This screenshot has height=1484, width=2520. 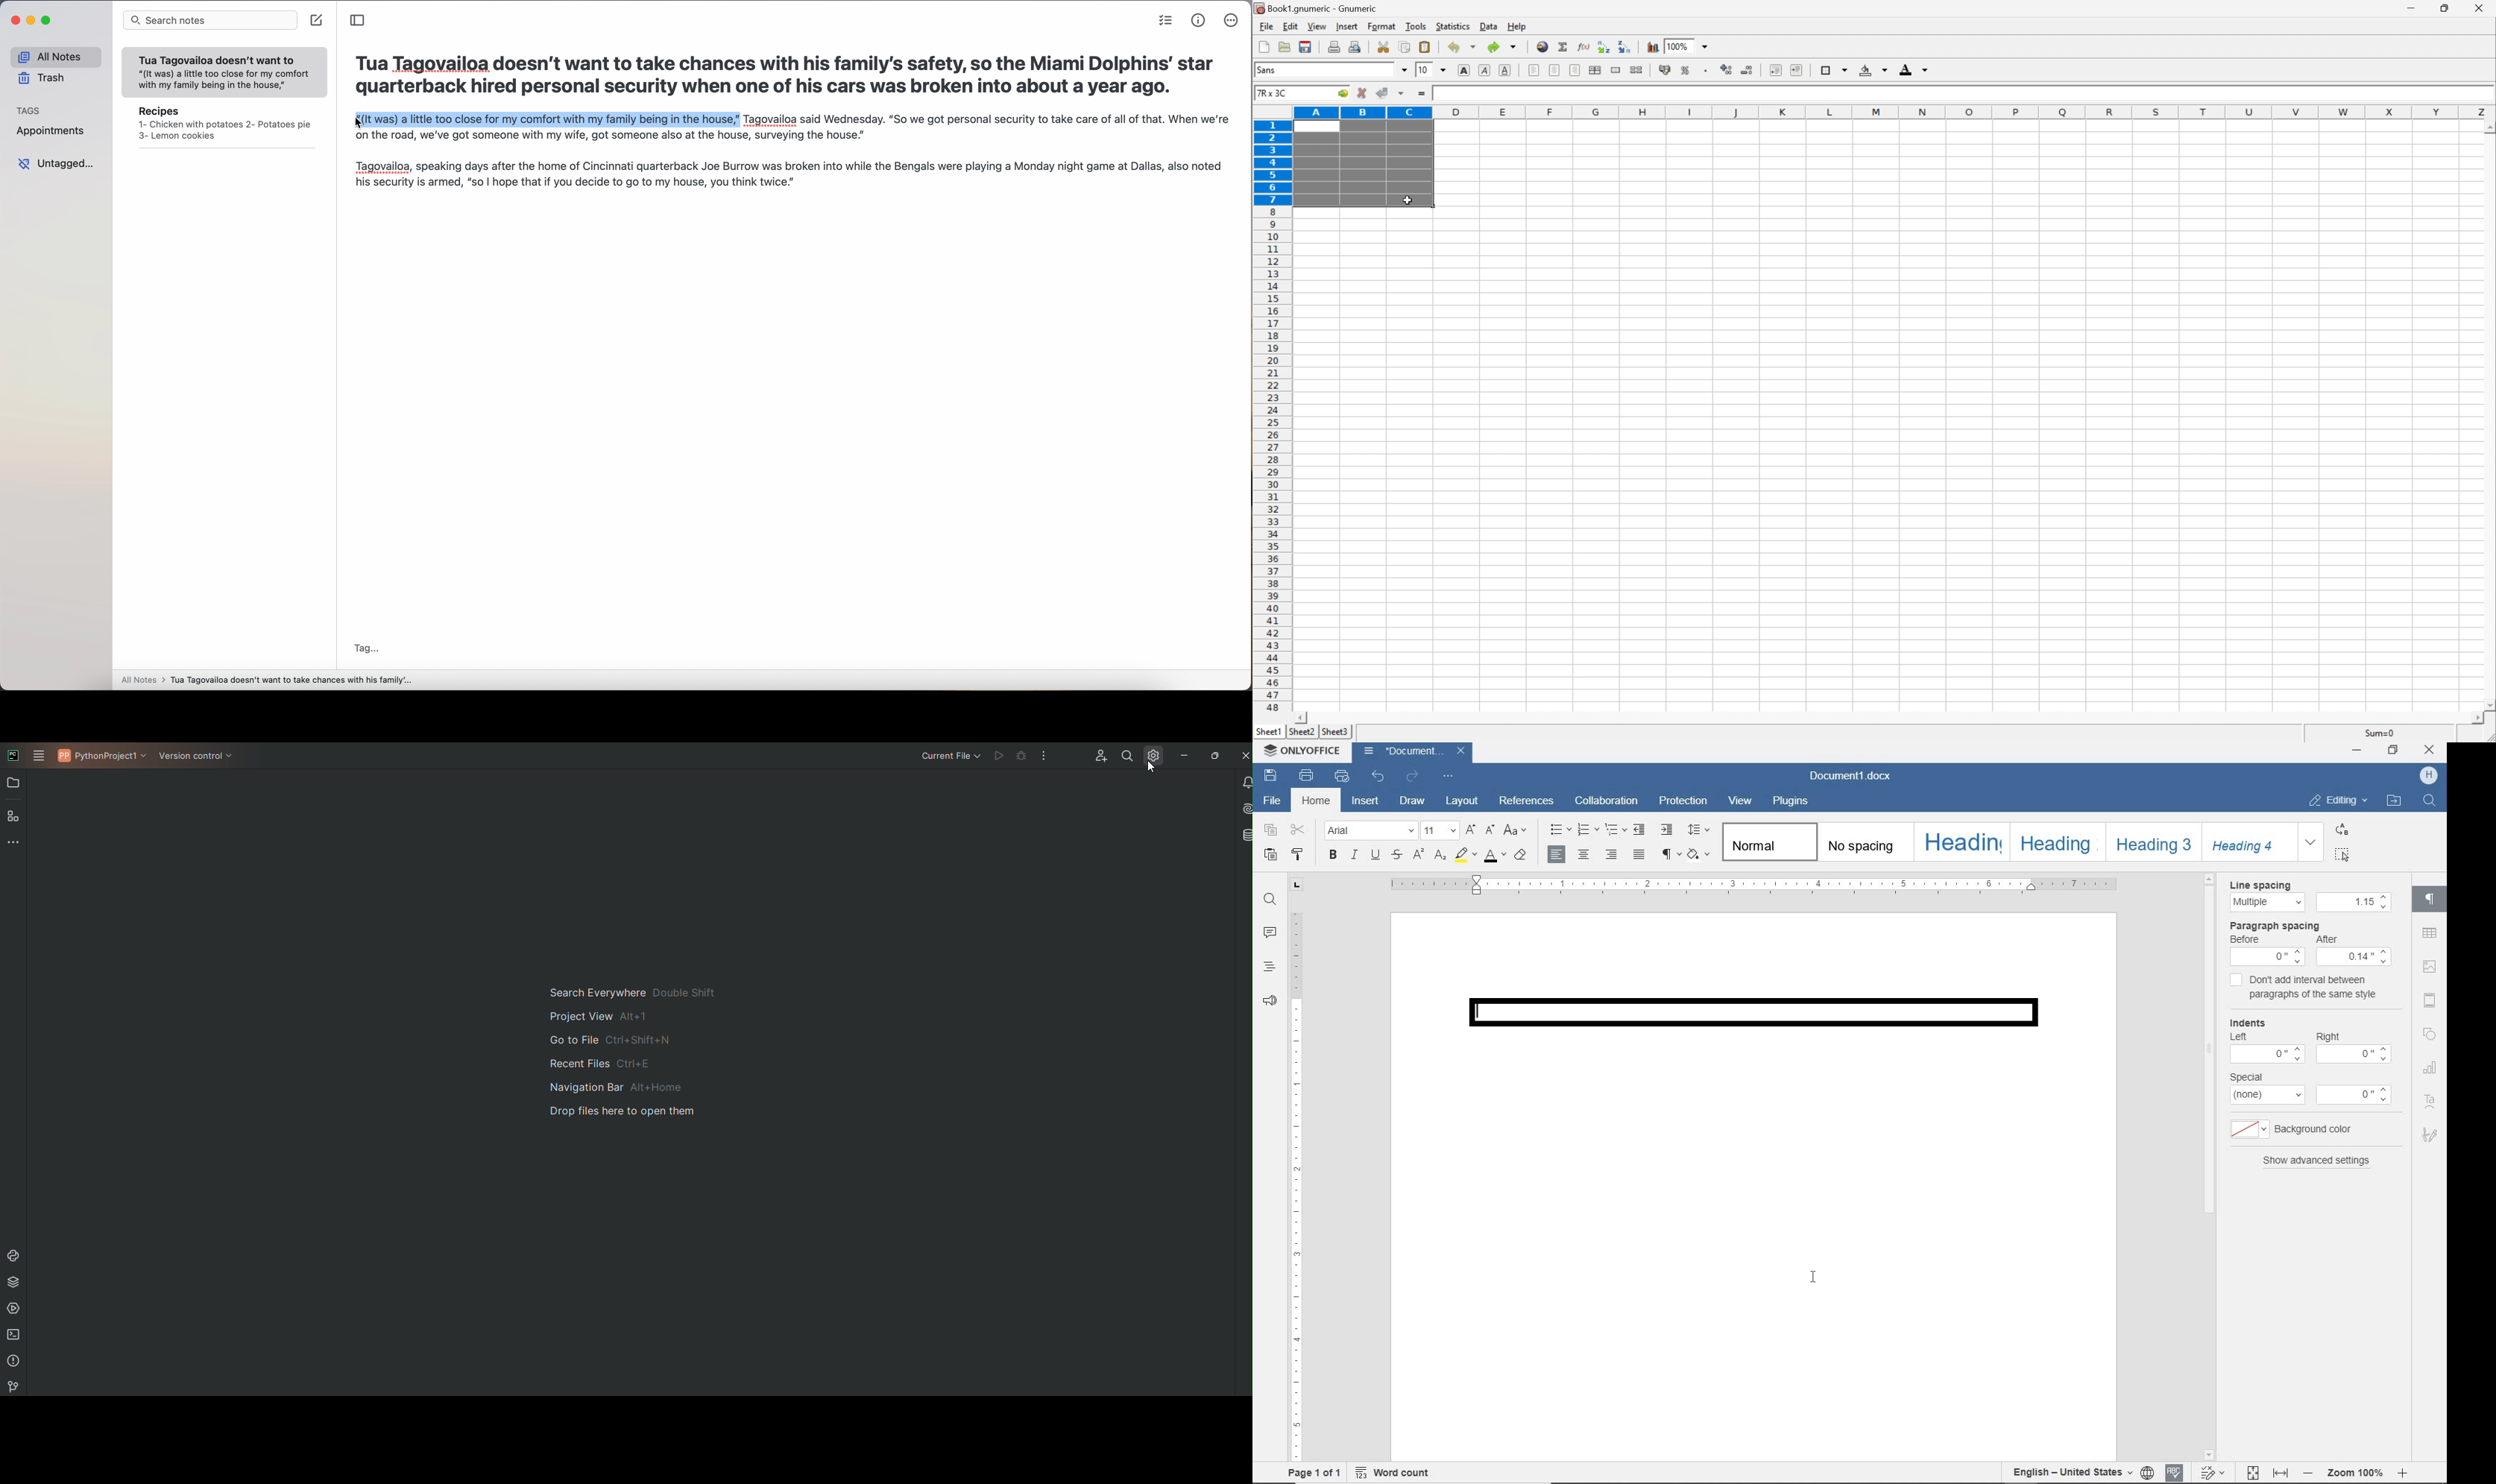 What do you see at coordinates (2311, 841) in the screenshot?
I see `expand` at bounding box center [2311, 841].